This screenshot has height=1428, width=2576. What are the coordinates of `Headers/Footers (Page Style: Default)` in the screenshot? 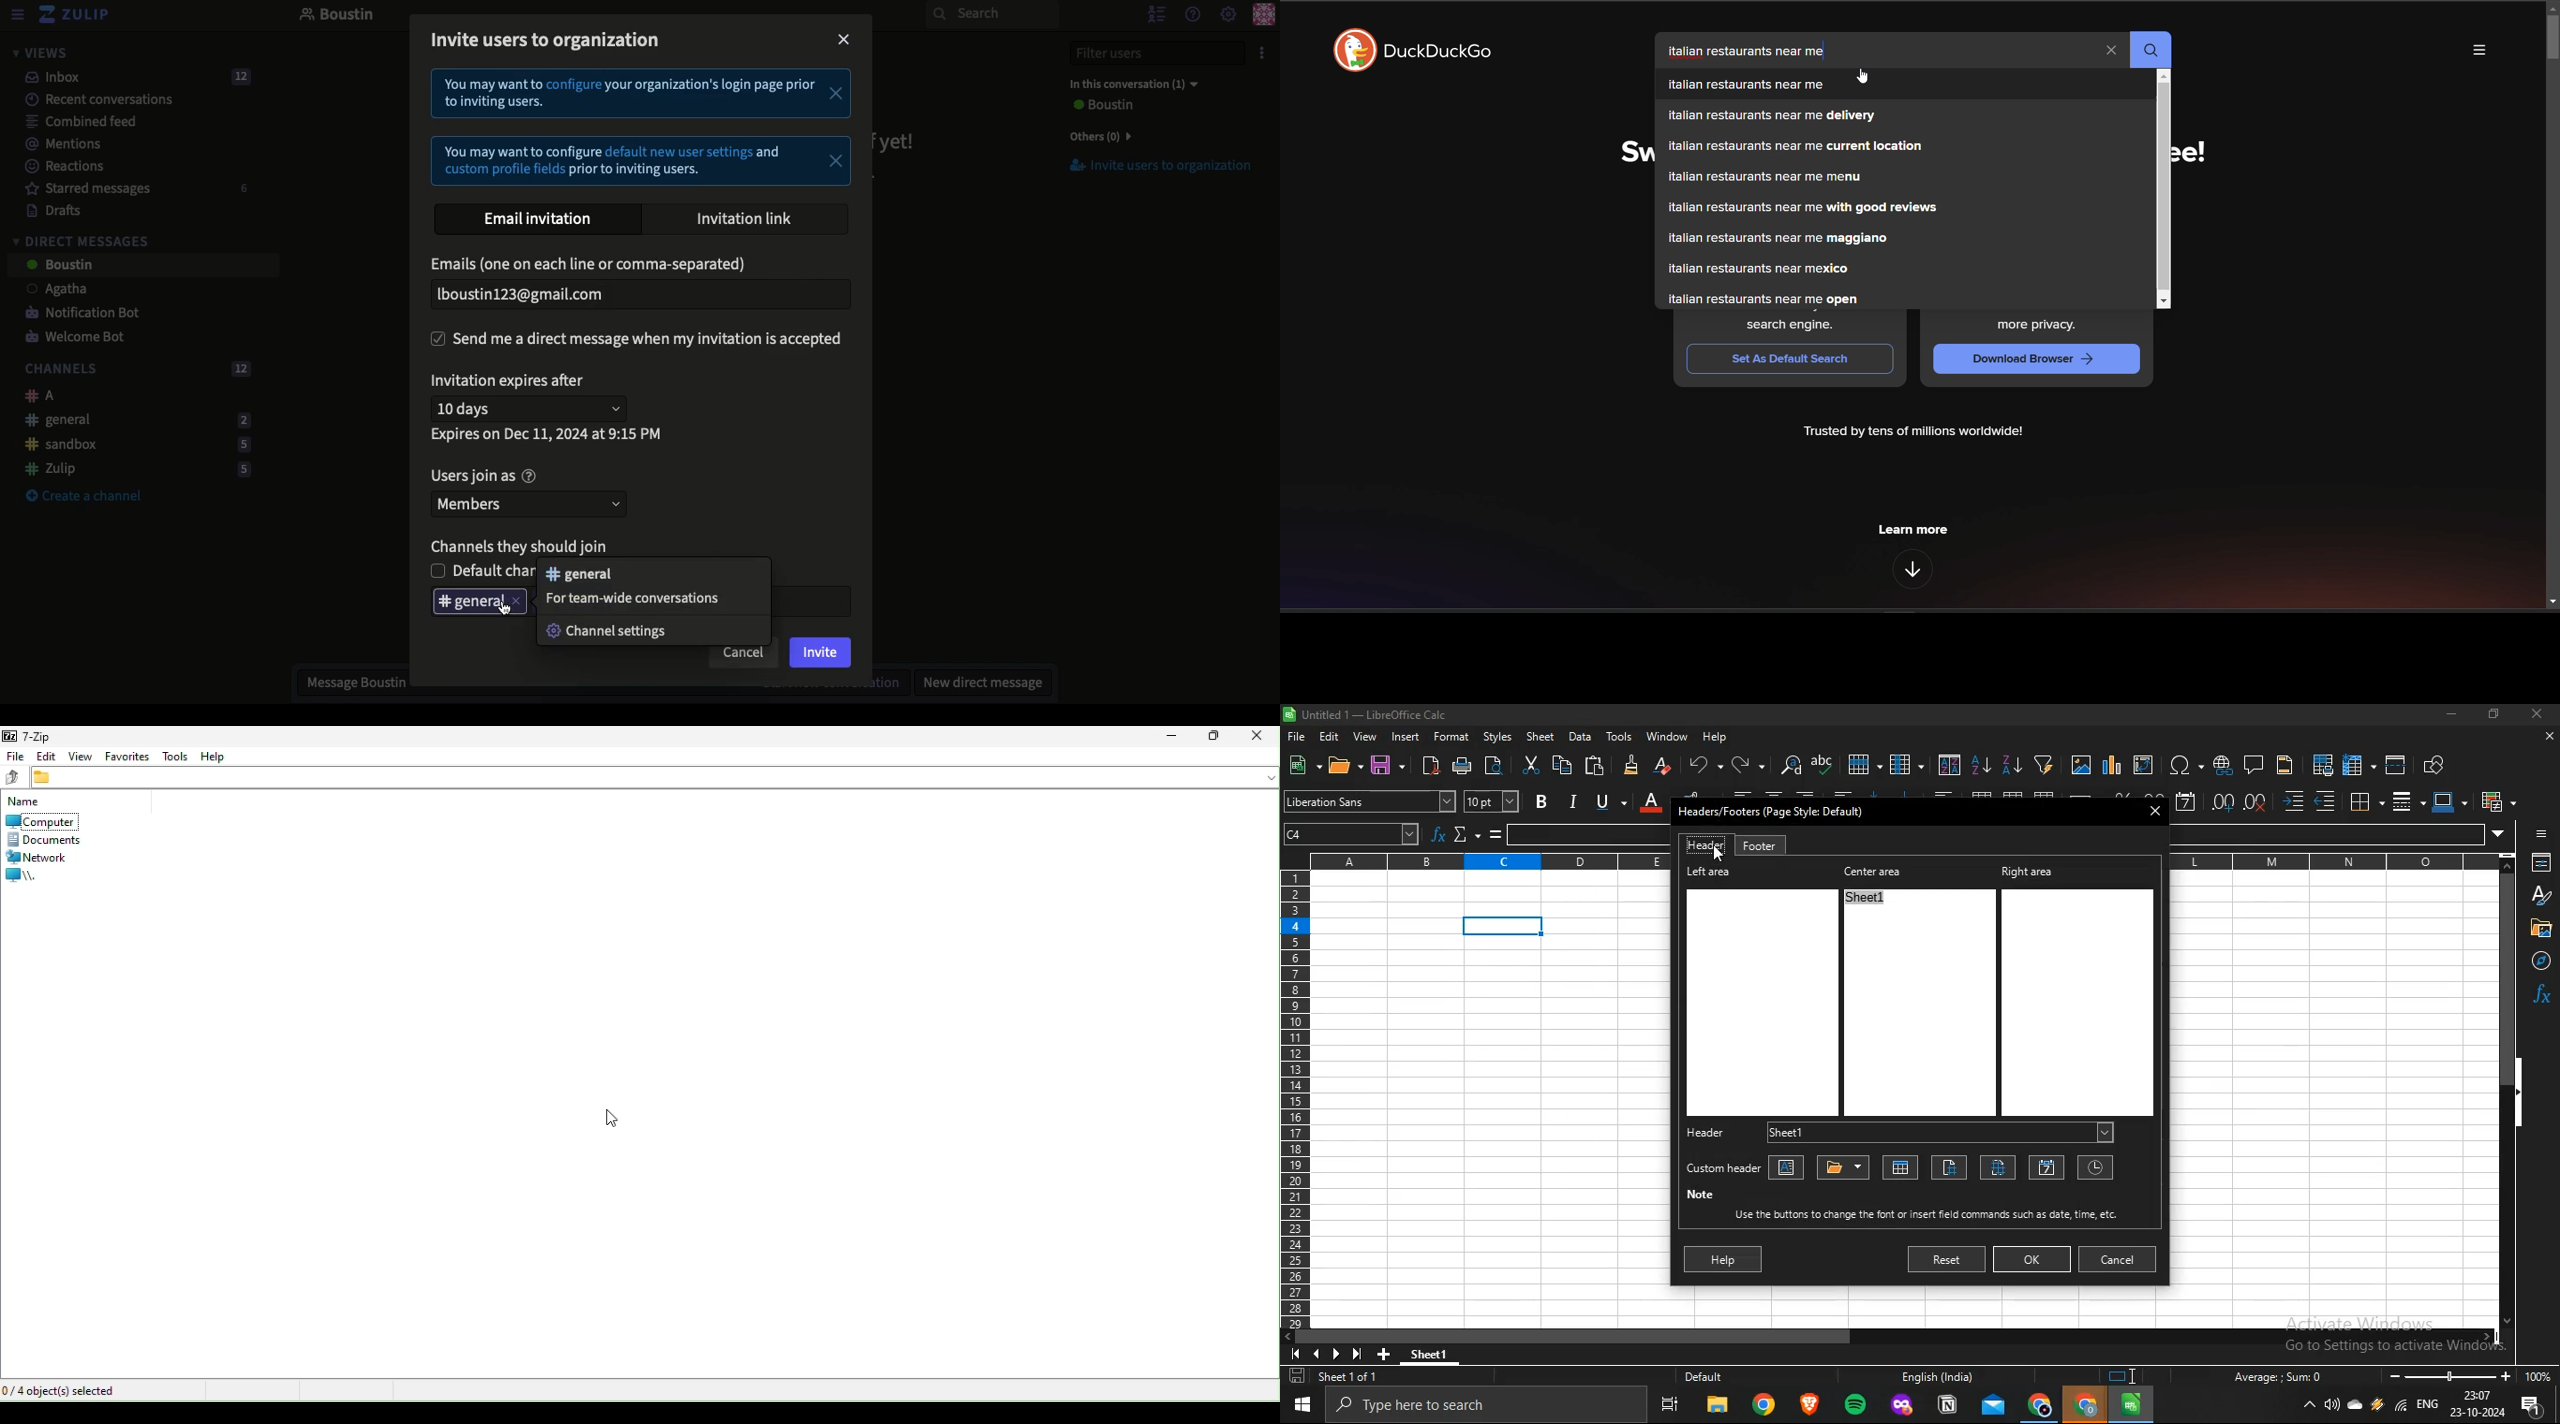 It's located at (1773, 811).